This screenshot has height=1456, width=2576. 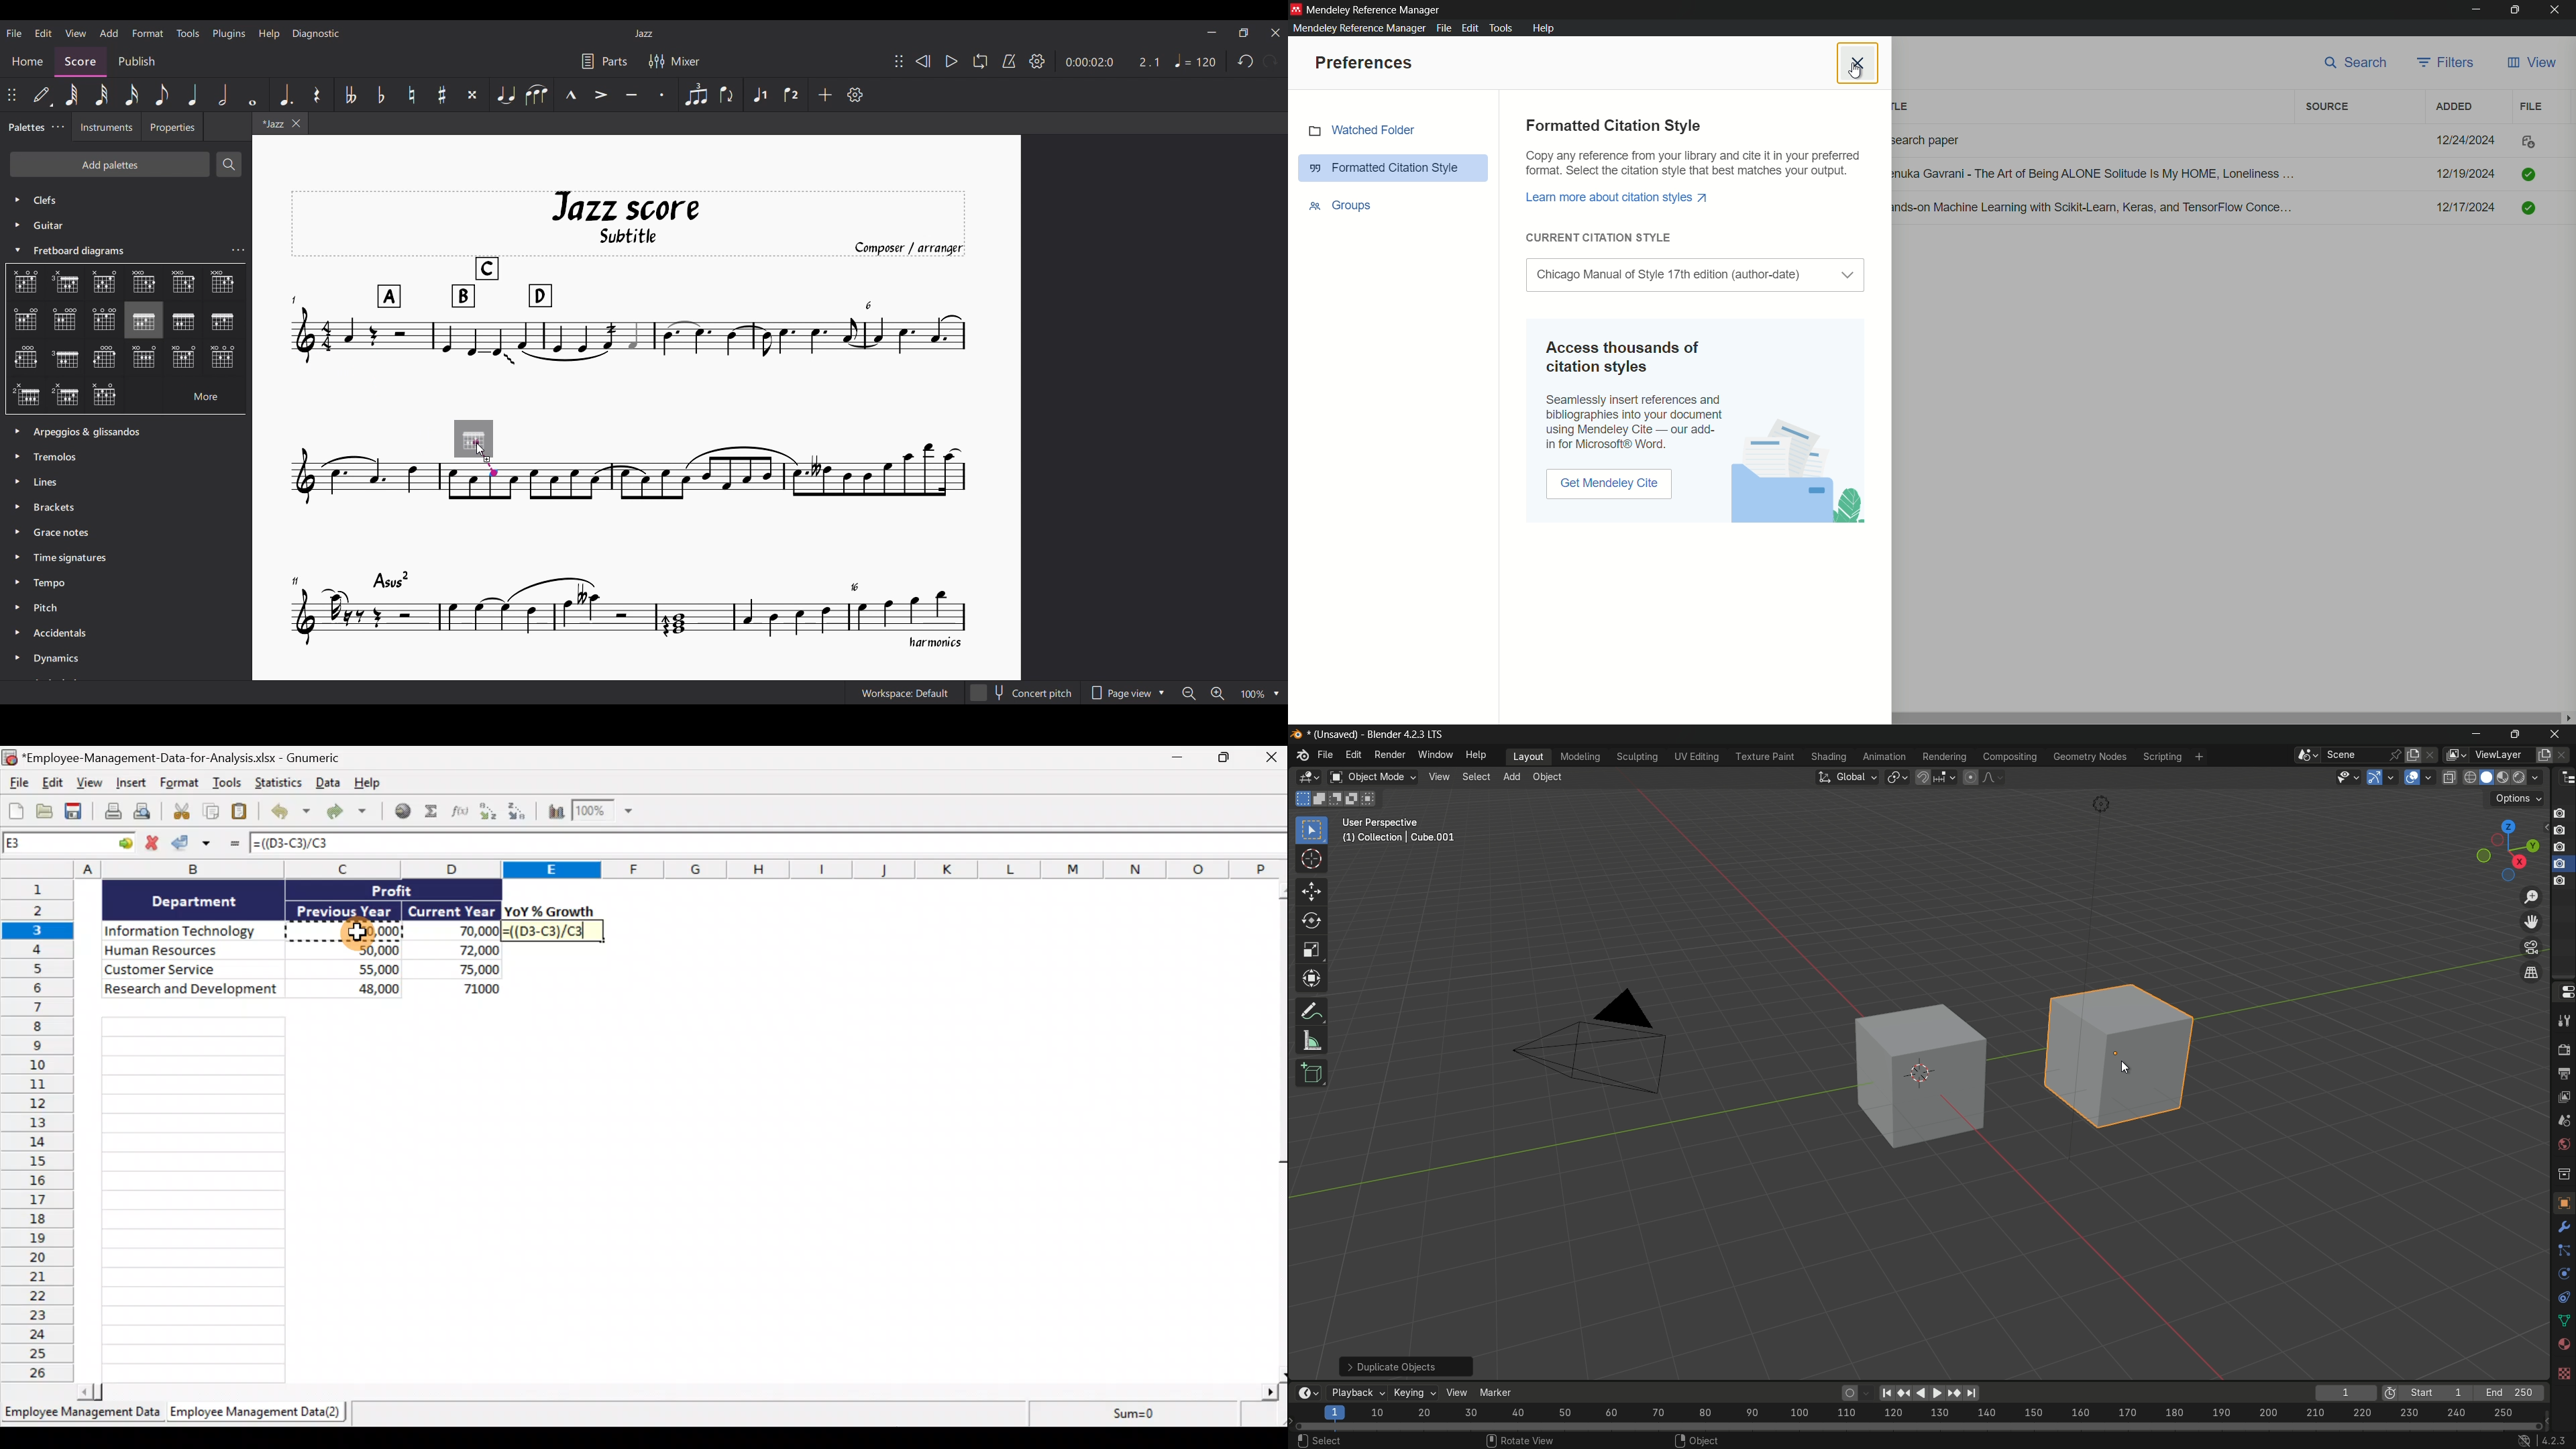 I want to click on Print the current file, so click(x=111, y=813).